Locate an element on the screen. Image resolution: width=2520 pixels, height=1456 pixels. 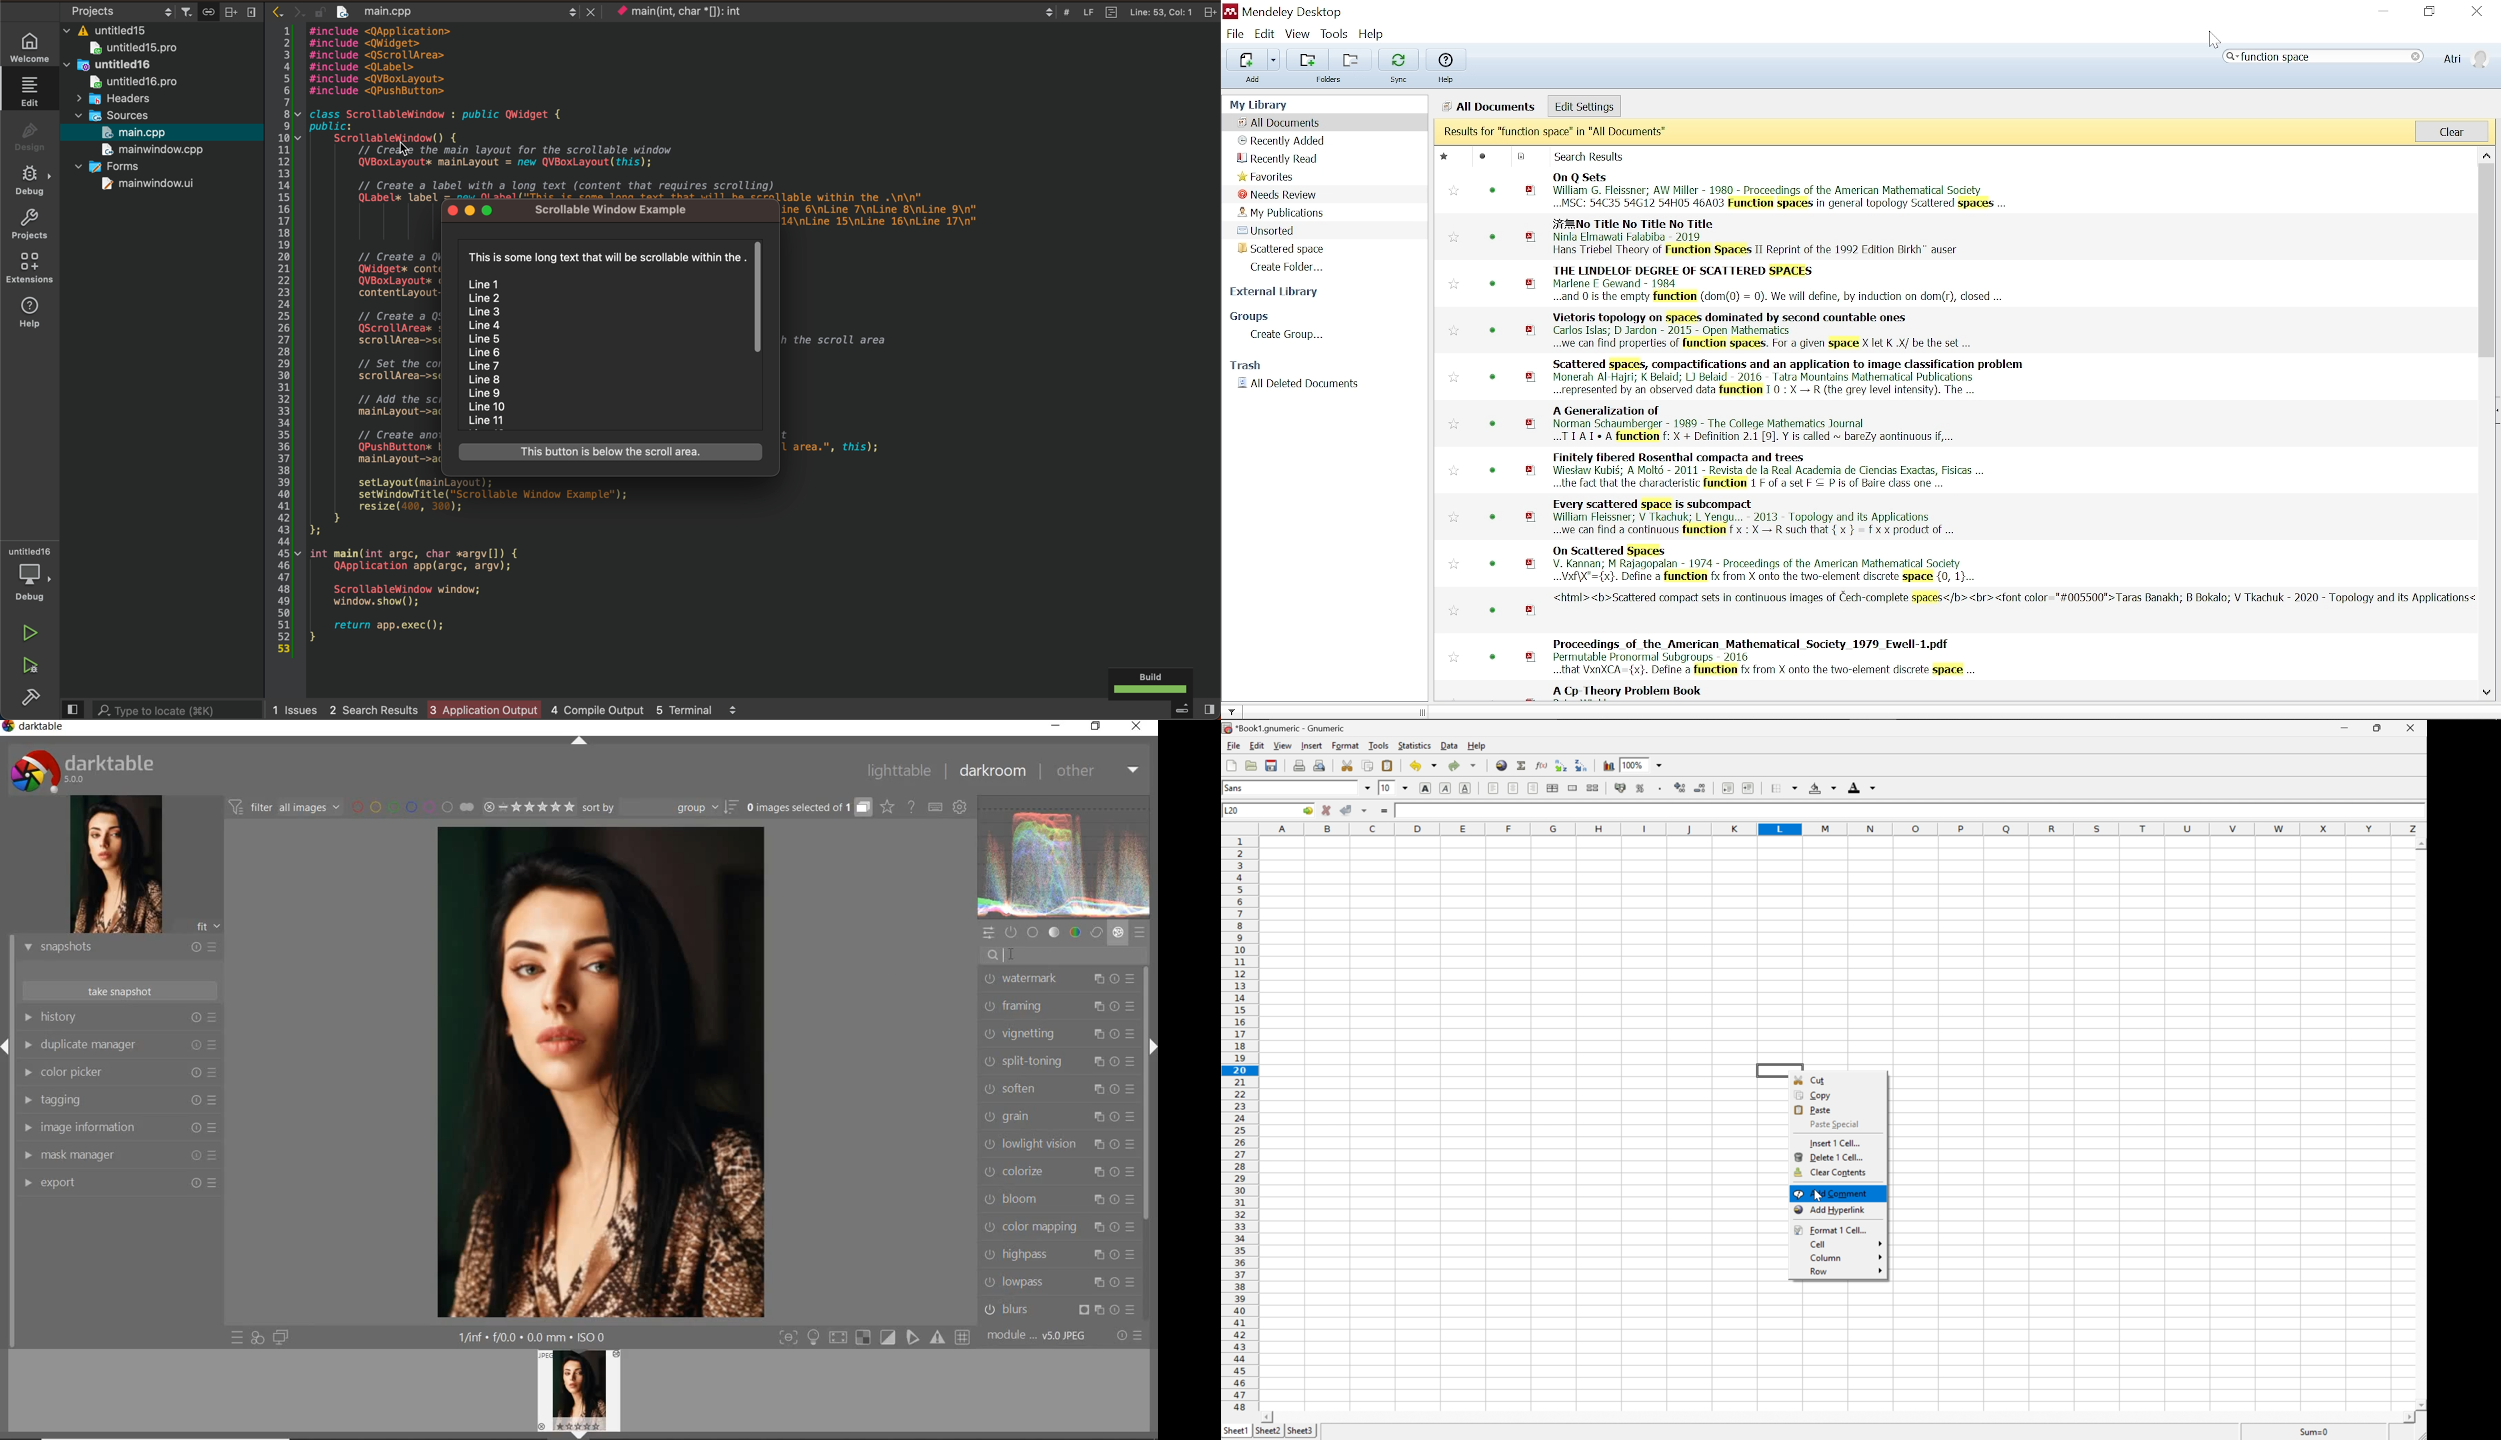
Clear contents is located at coordinates (1832, 1172).